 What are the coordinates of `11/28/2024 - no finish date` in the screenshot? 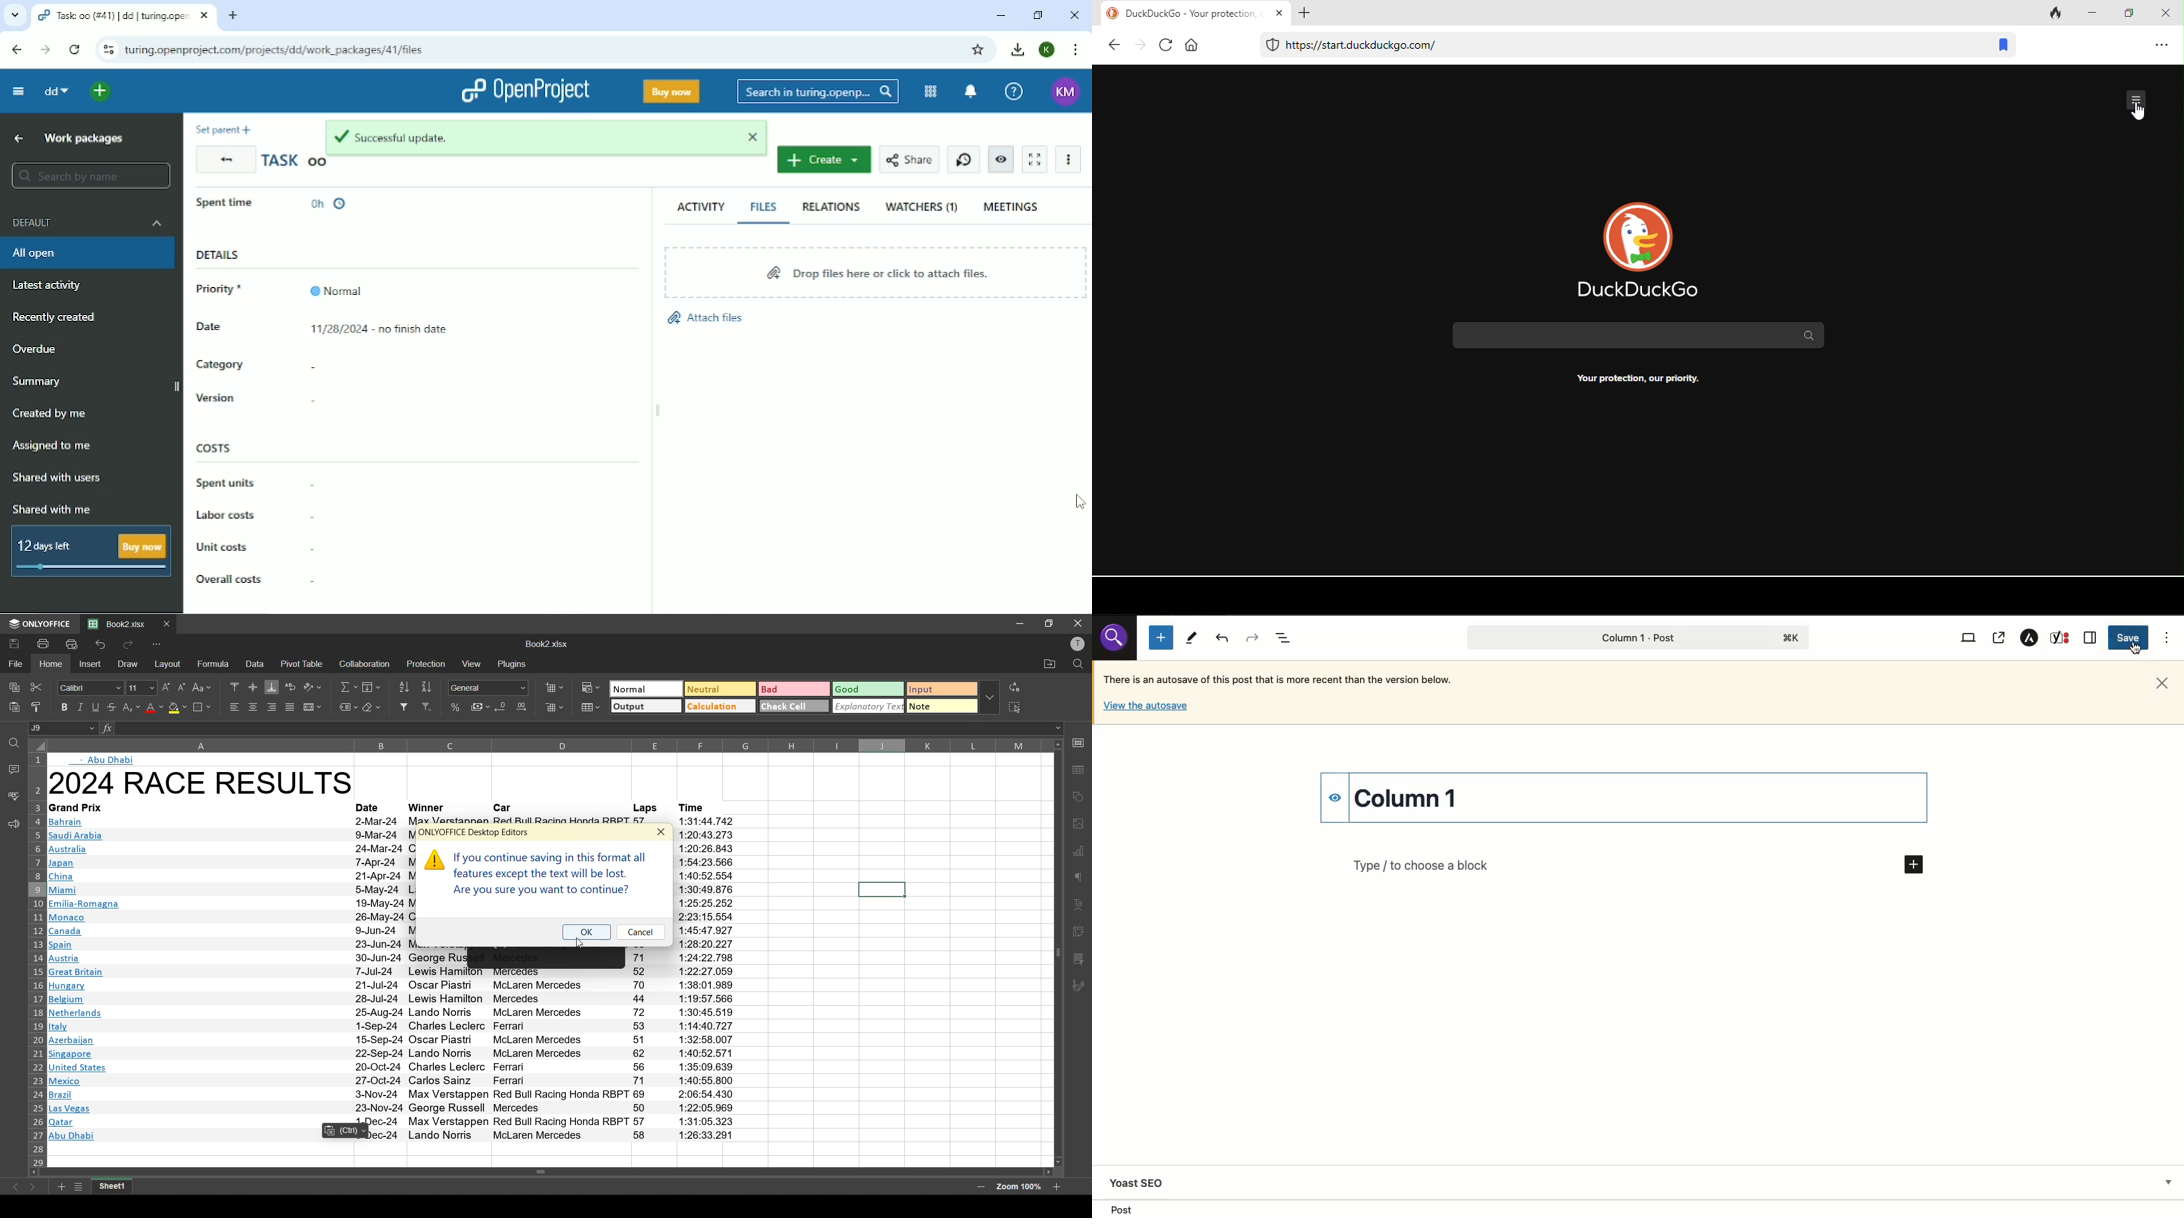 It's located at (388, 330).